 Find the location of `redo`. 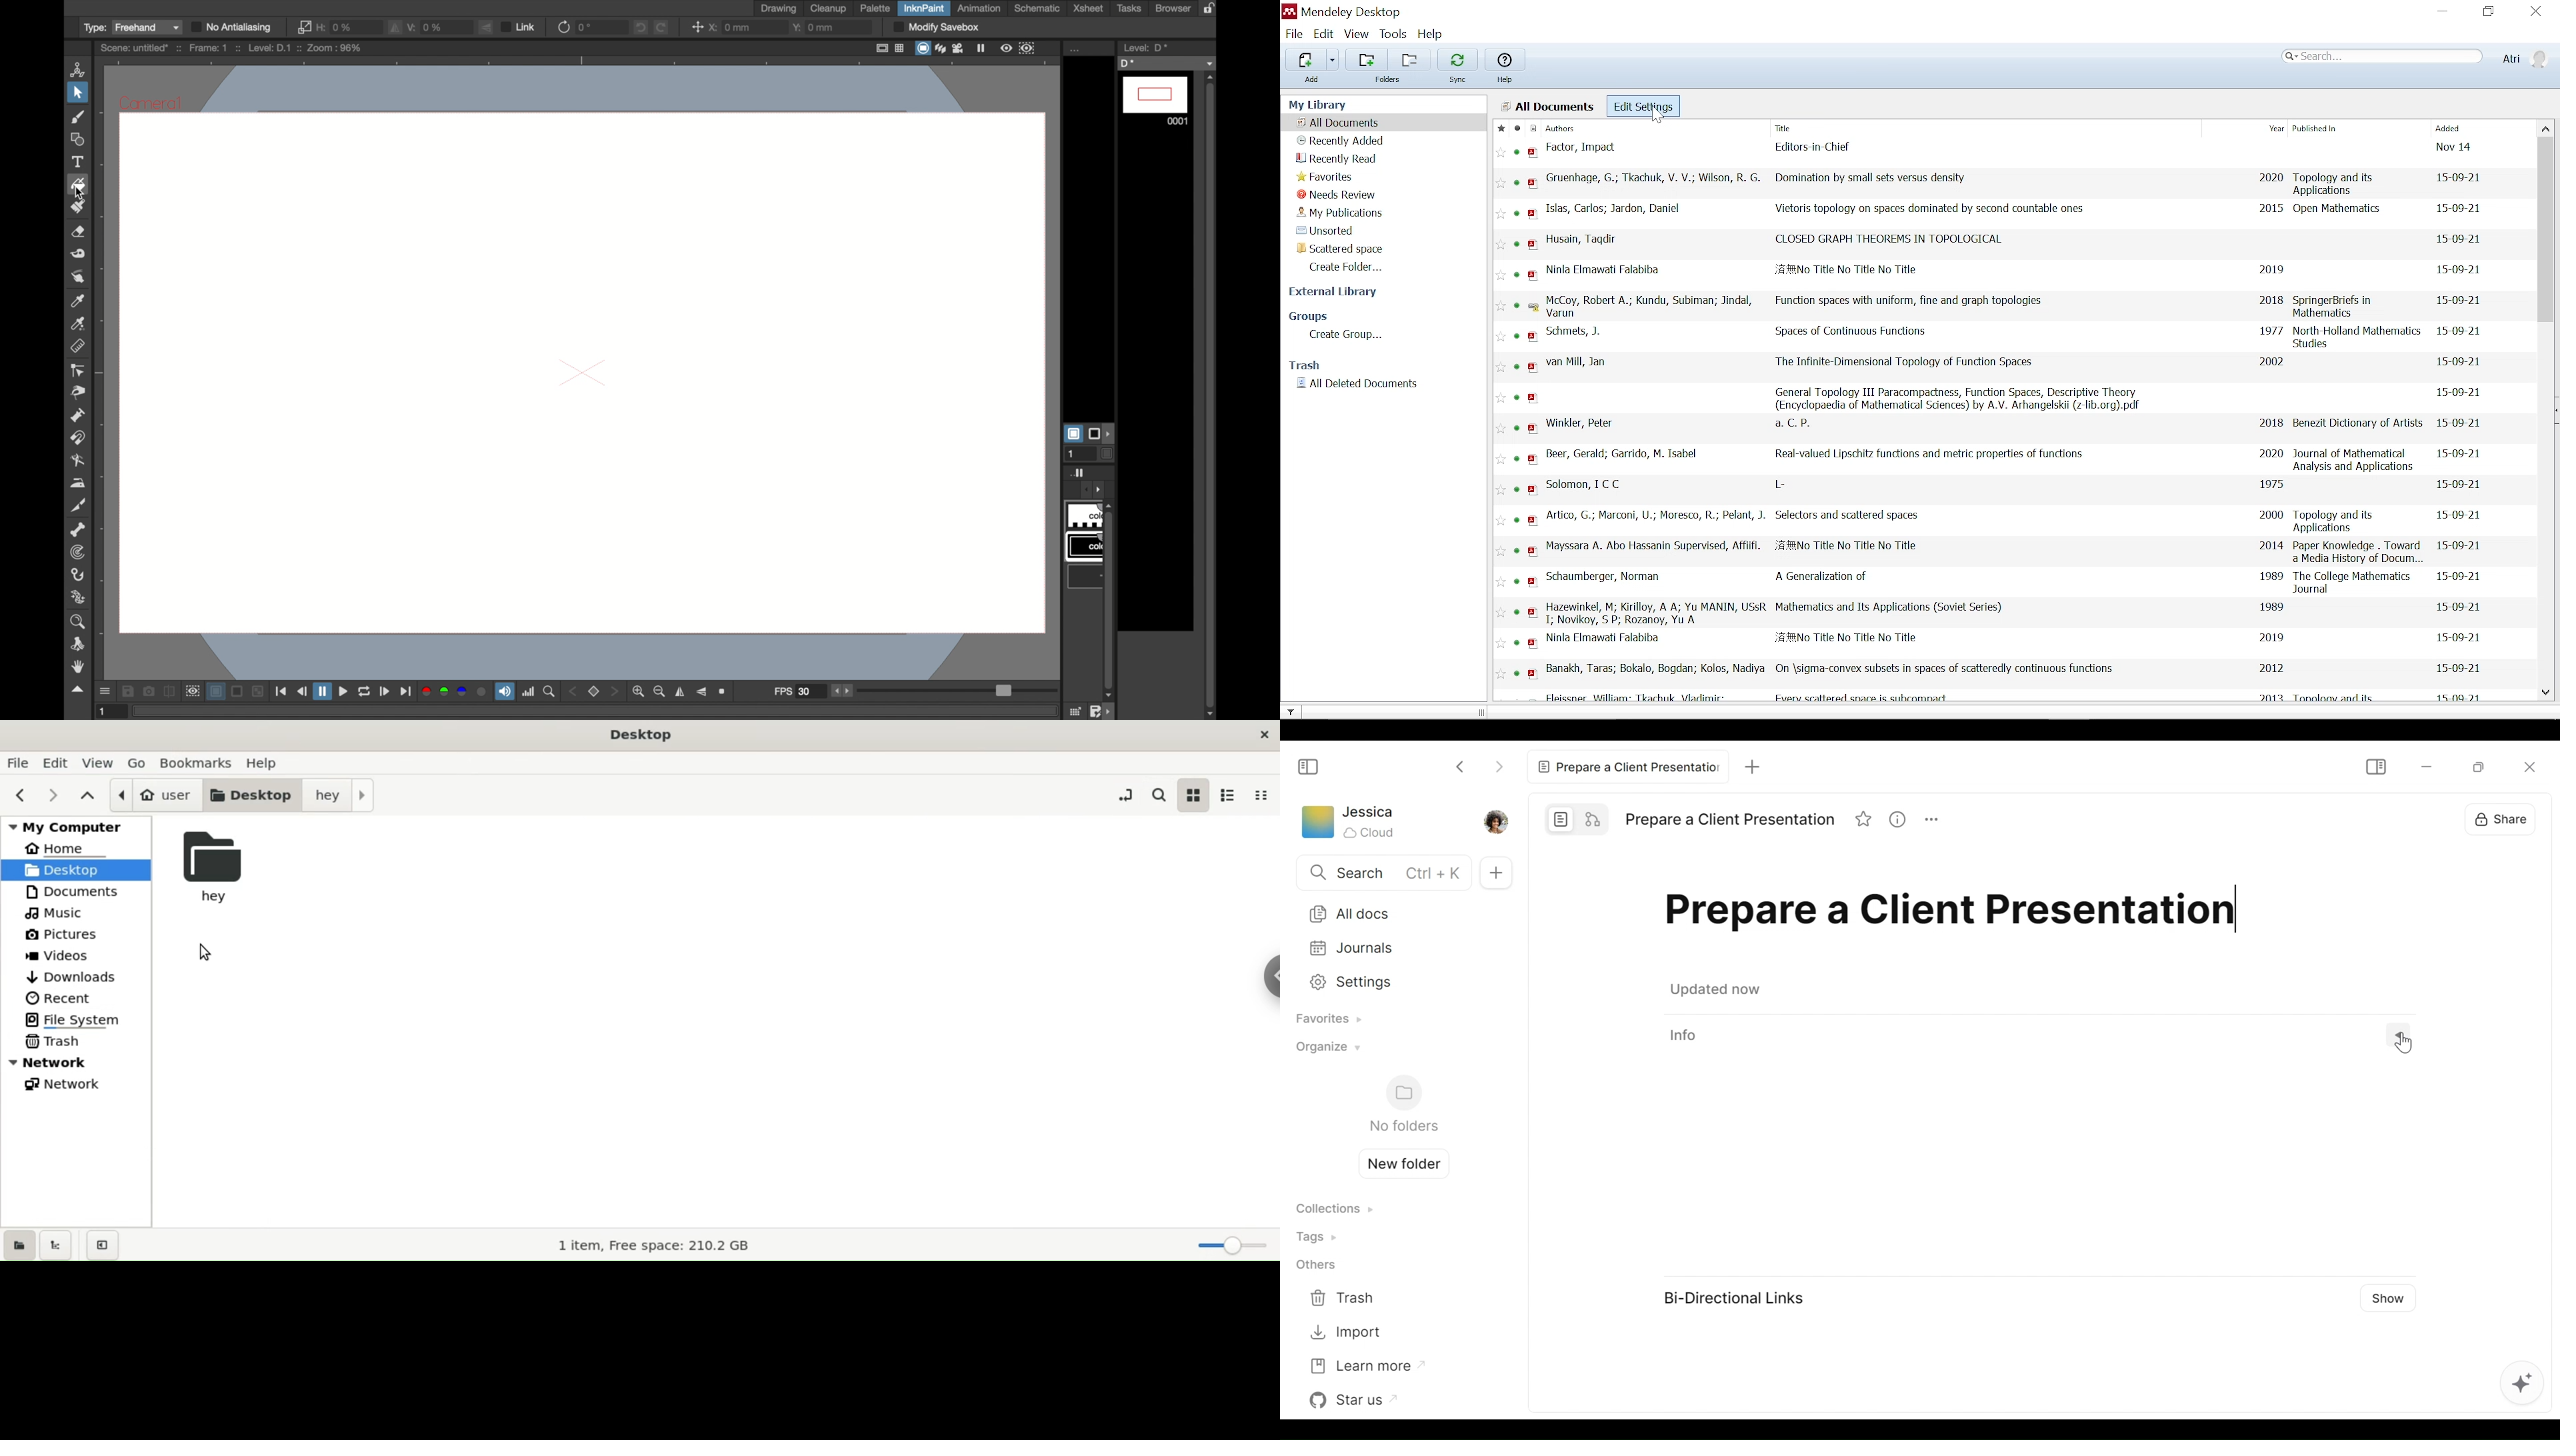

redo is located at coordinates (661, 27).